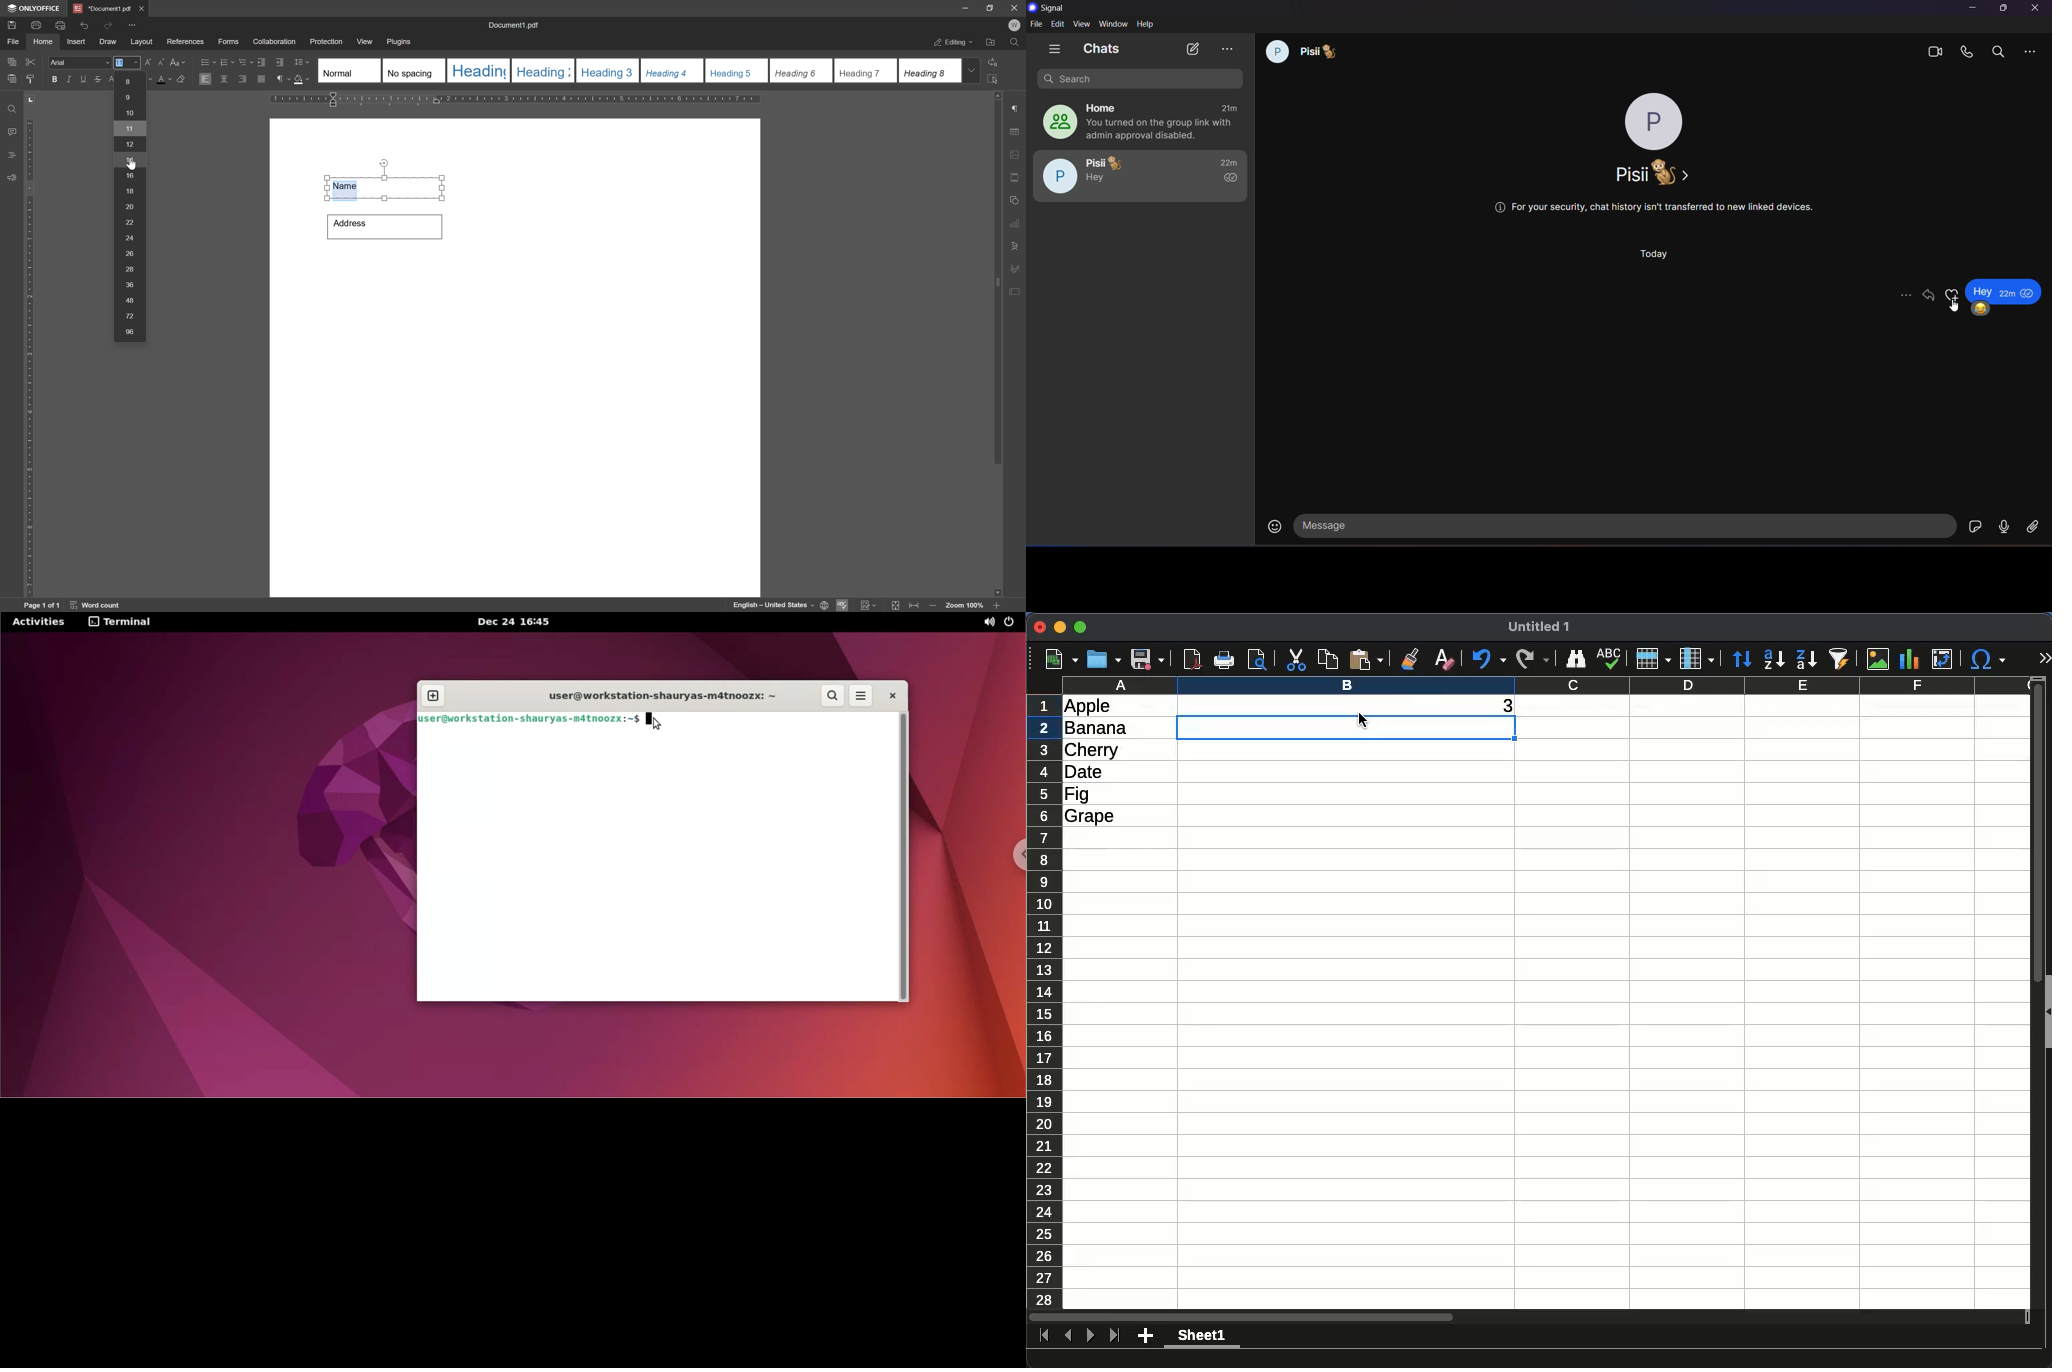 This screenshot has width=2072, height=1372. What do you see at coordinates (1082, 24) in the screenshot?
I see `view` at bounding box center [1082, 24].